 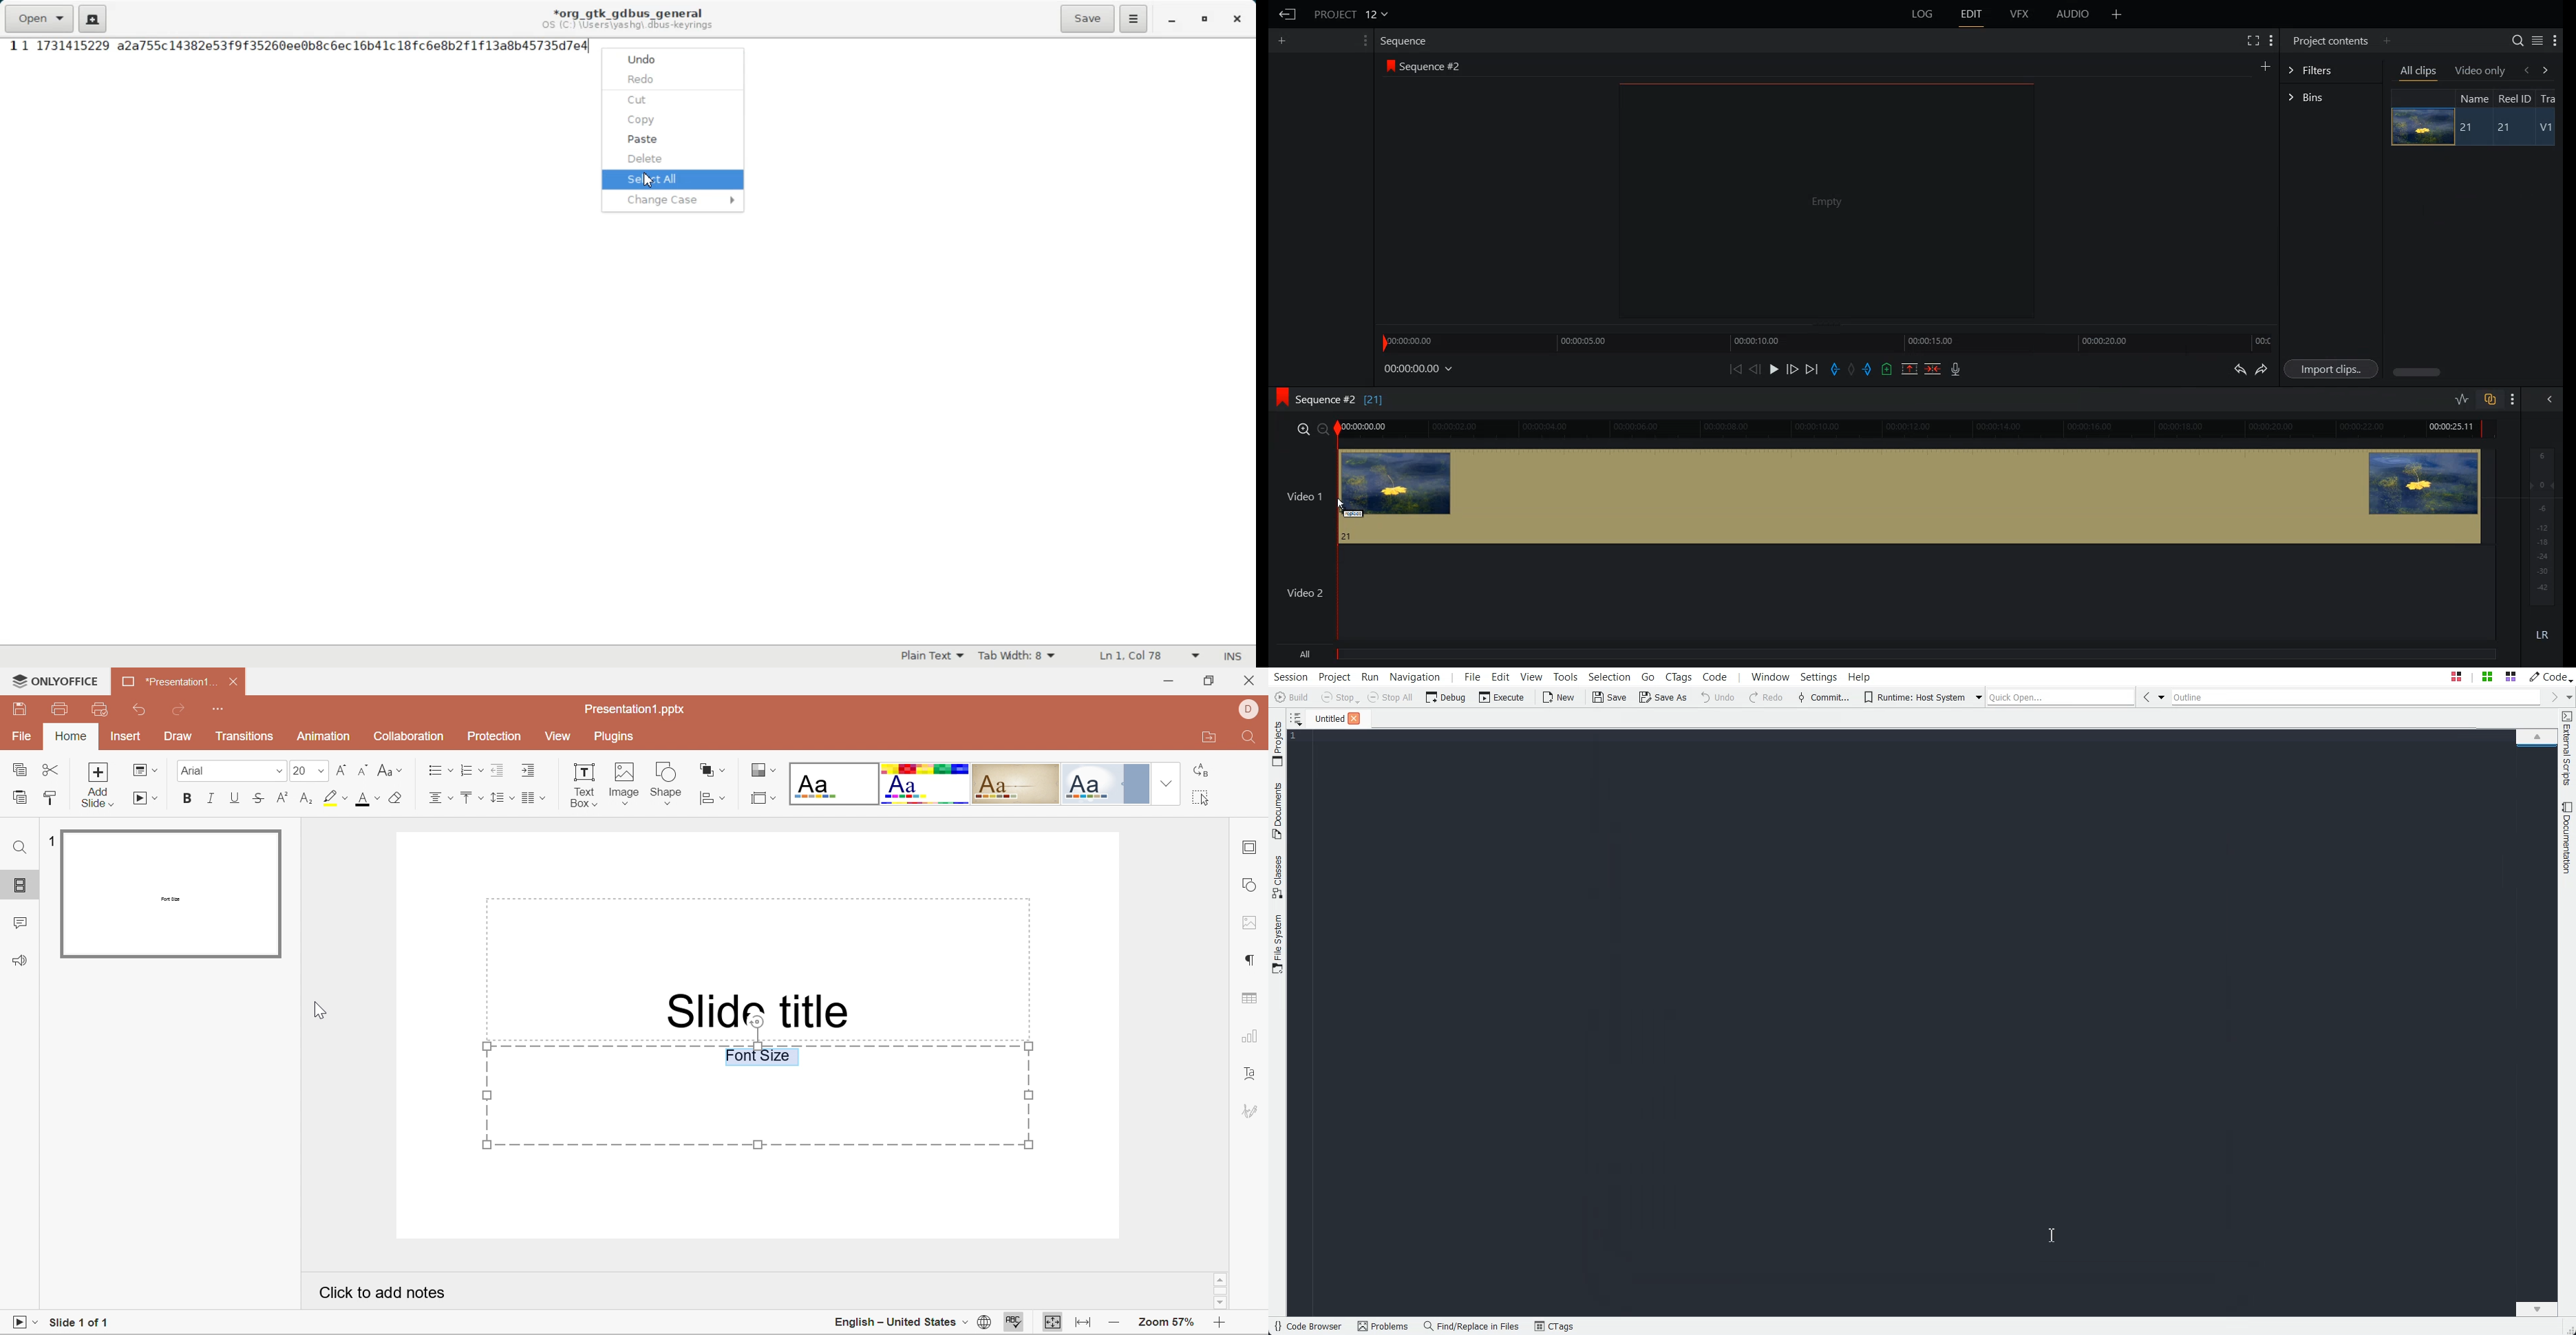 I want to click on Basic, so click(x=927, y=784).